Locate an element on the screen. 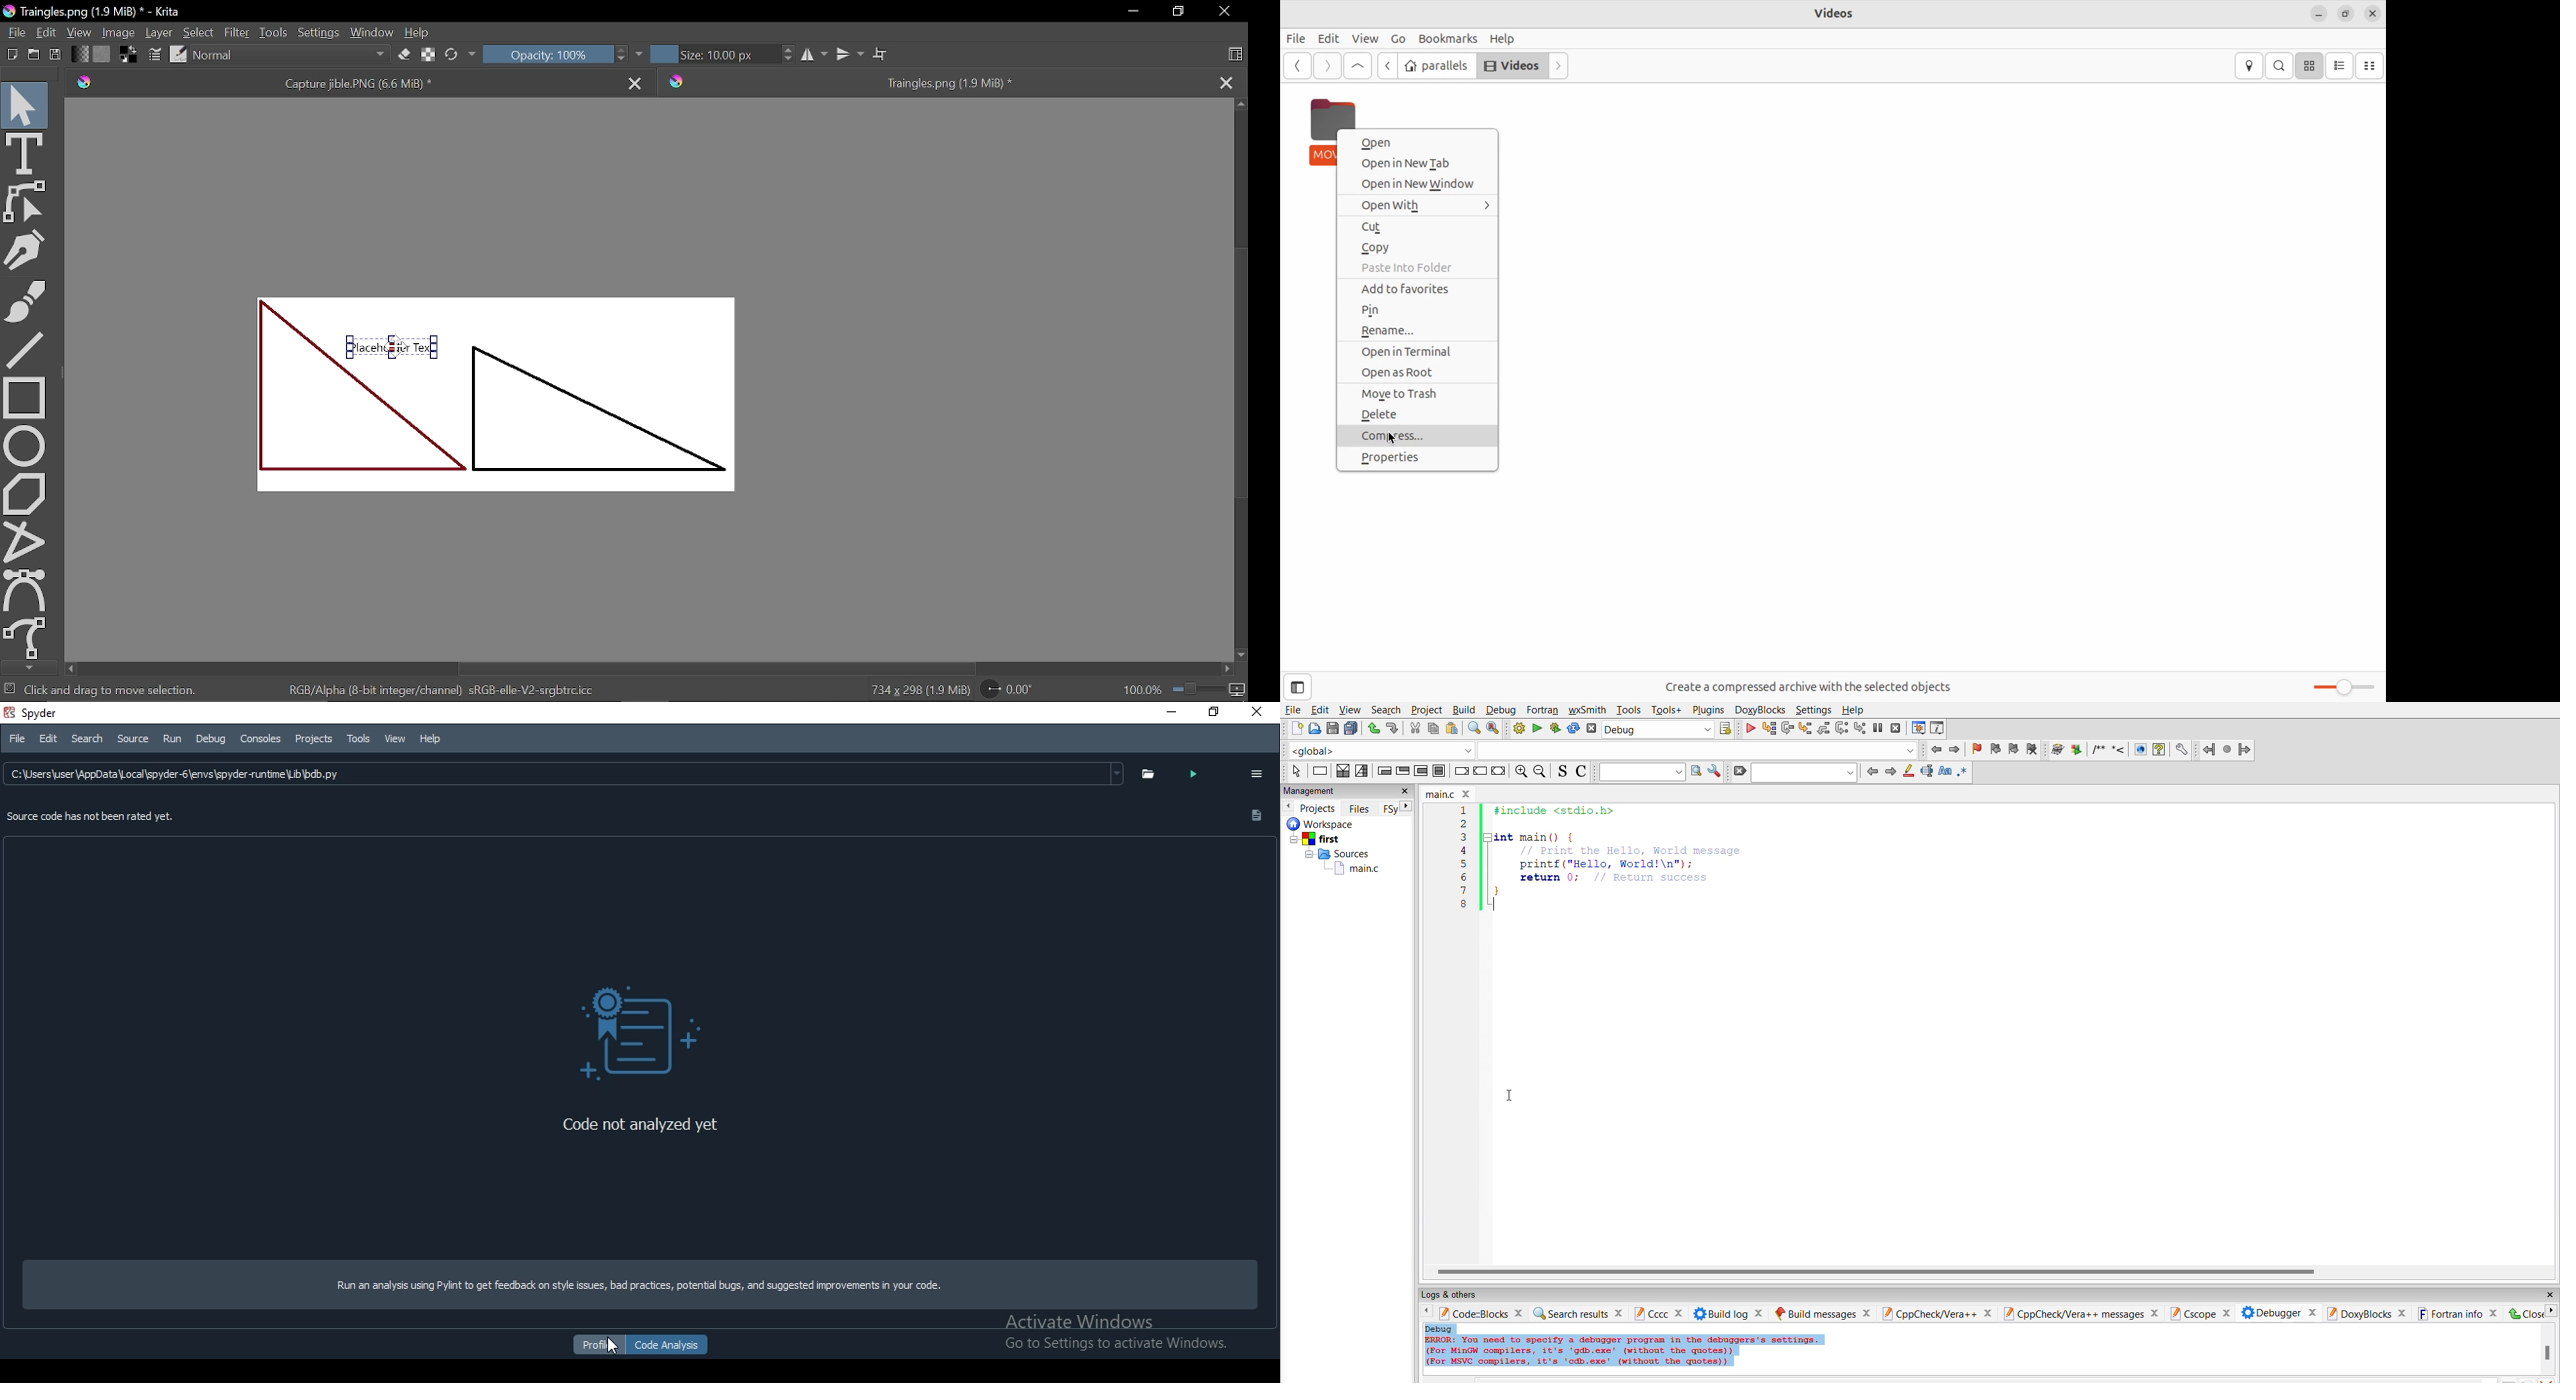  file is located at coordinates (1294, 710).